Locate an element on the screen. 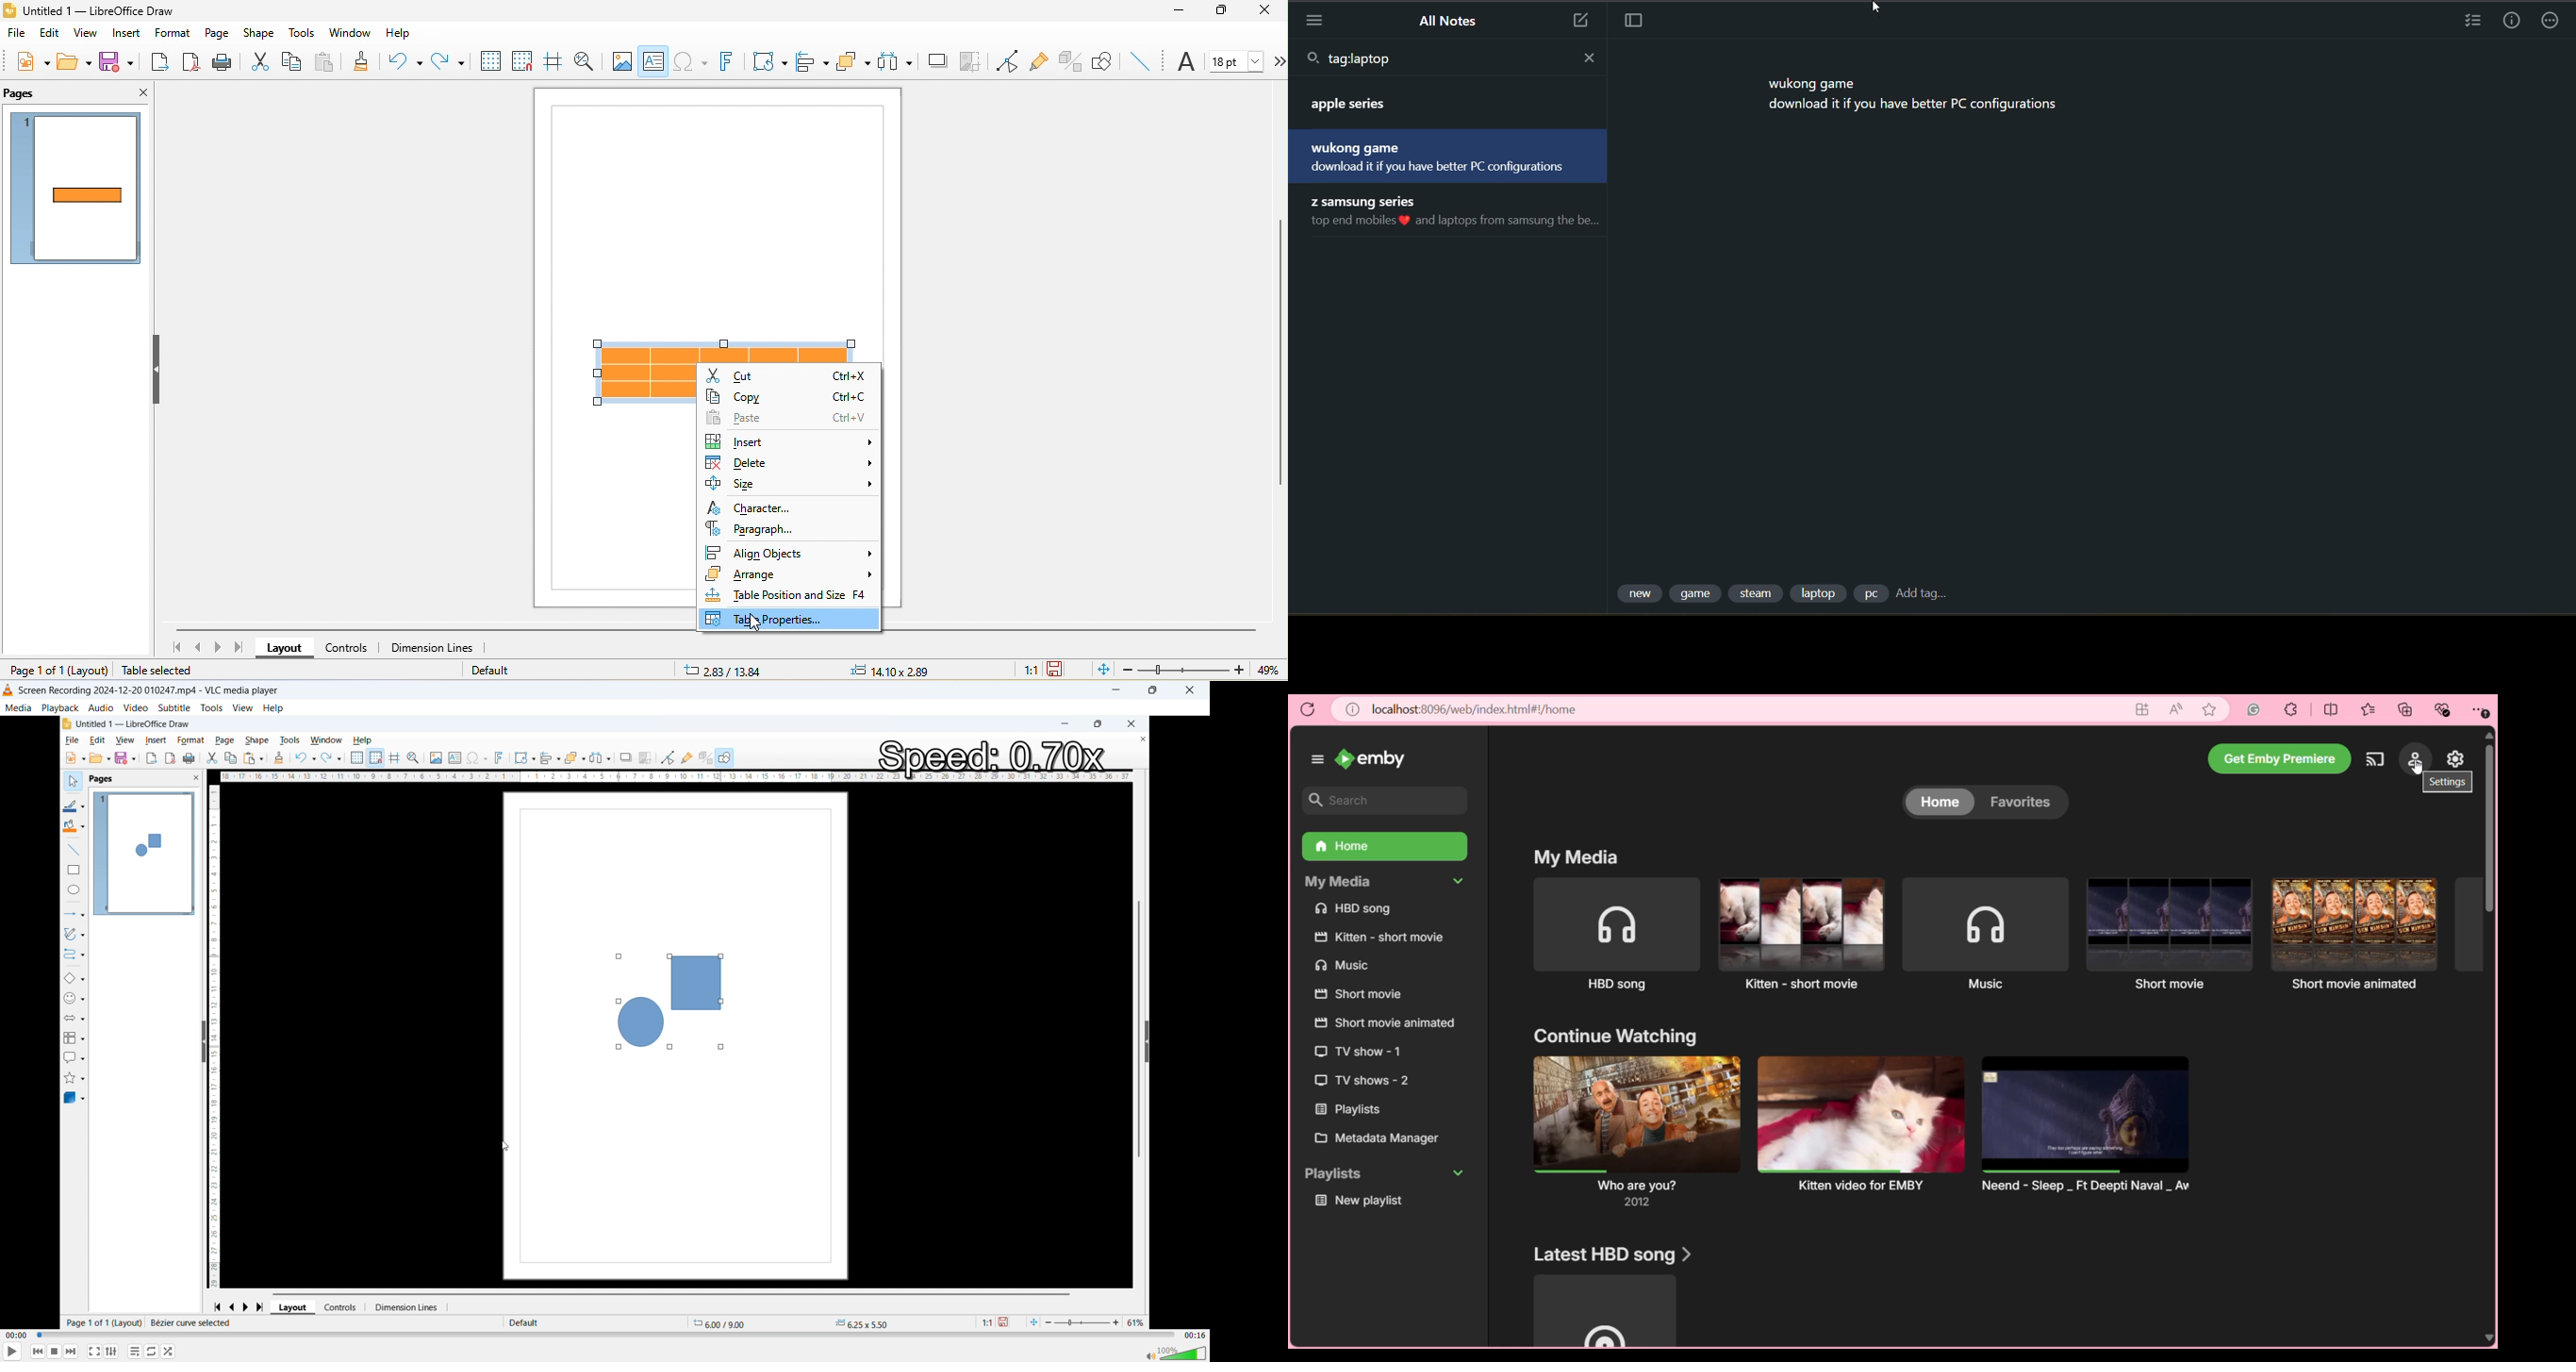 Image resolution: width=2576 pixels, height=1372 pixels. dimension line is located at coordinates (431, 646).